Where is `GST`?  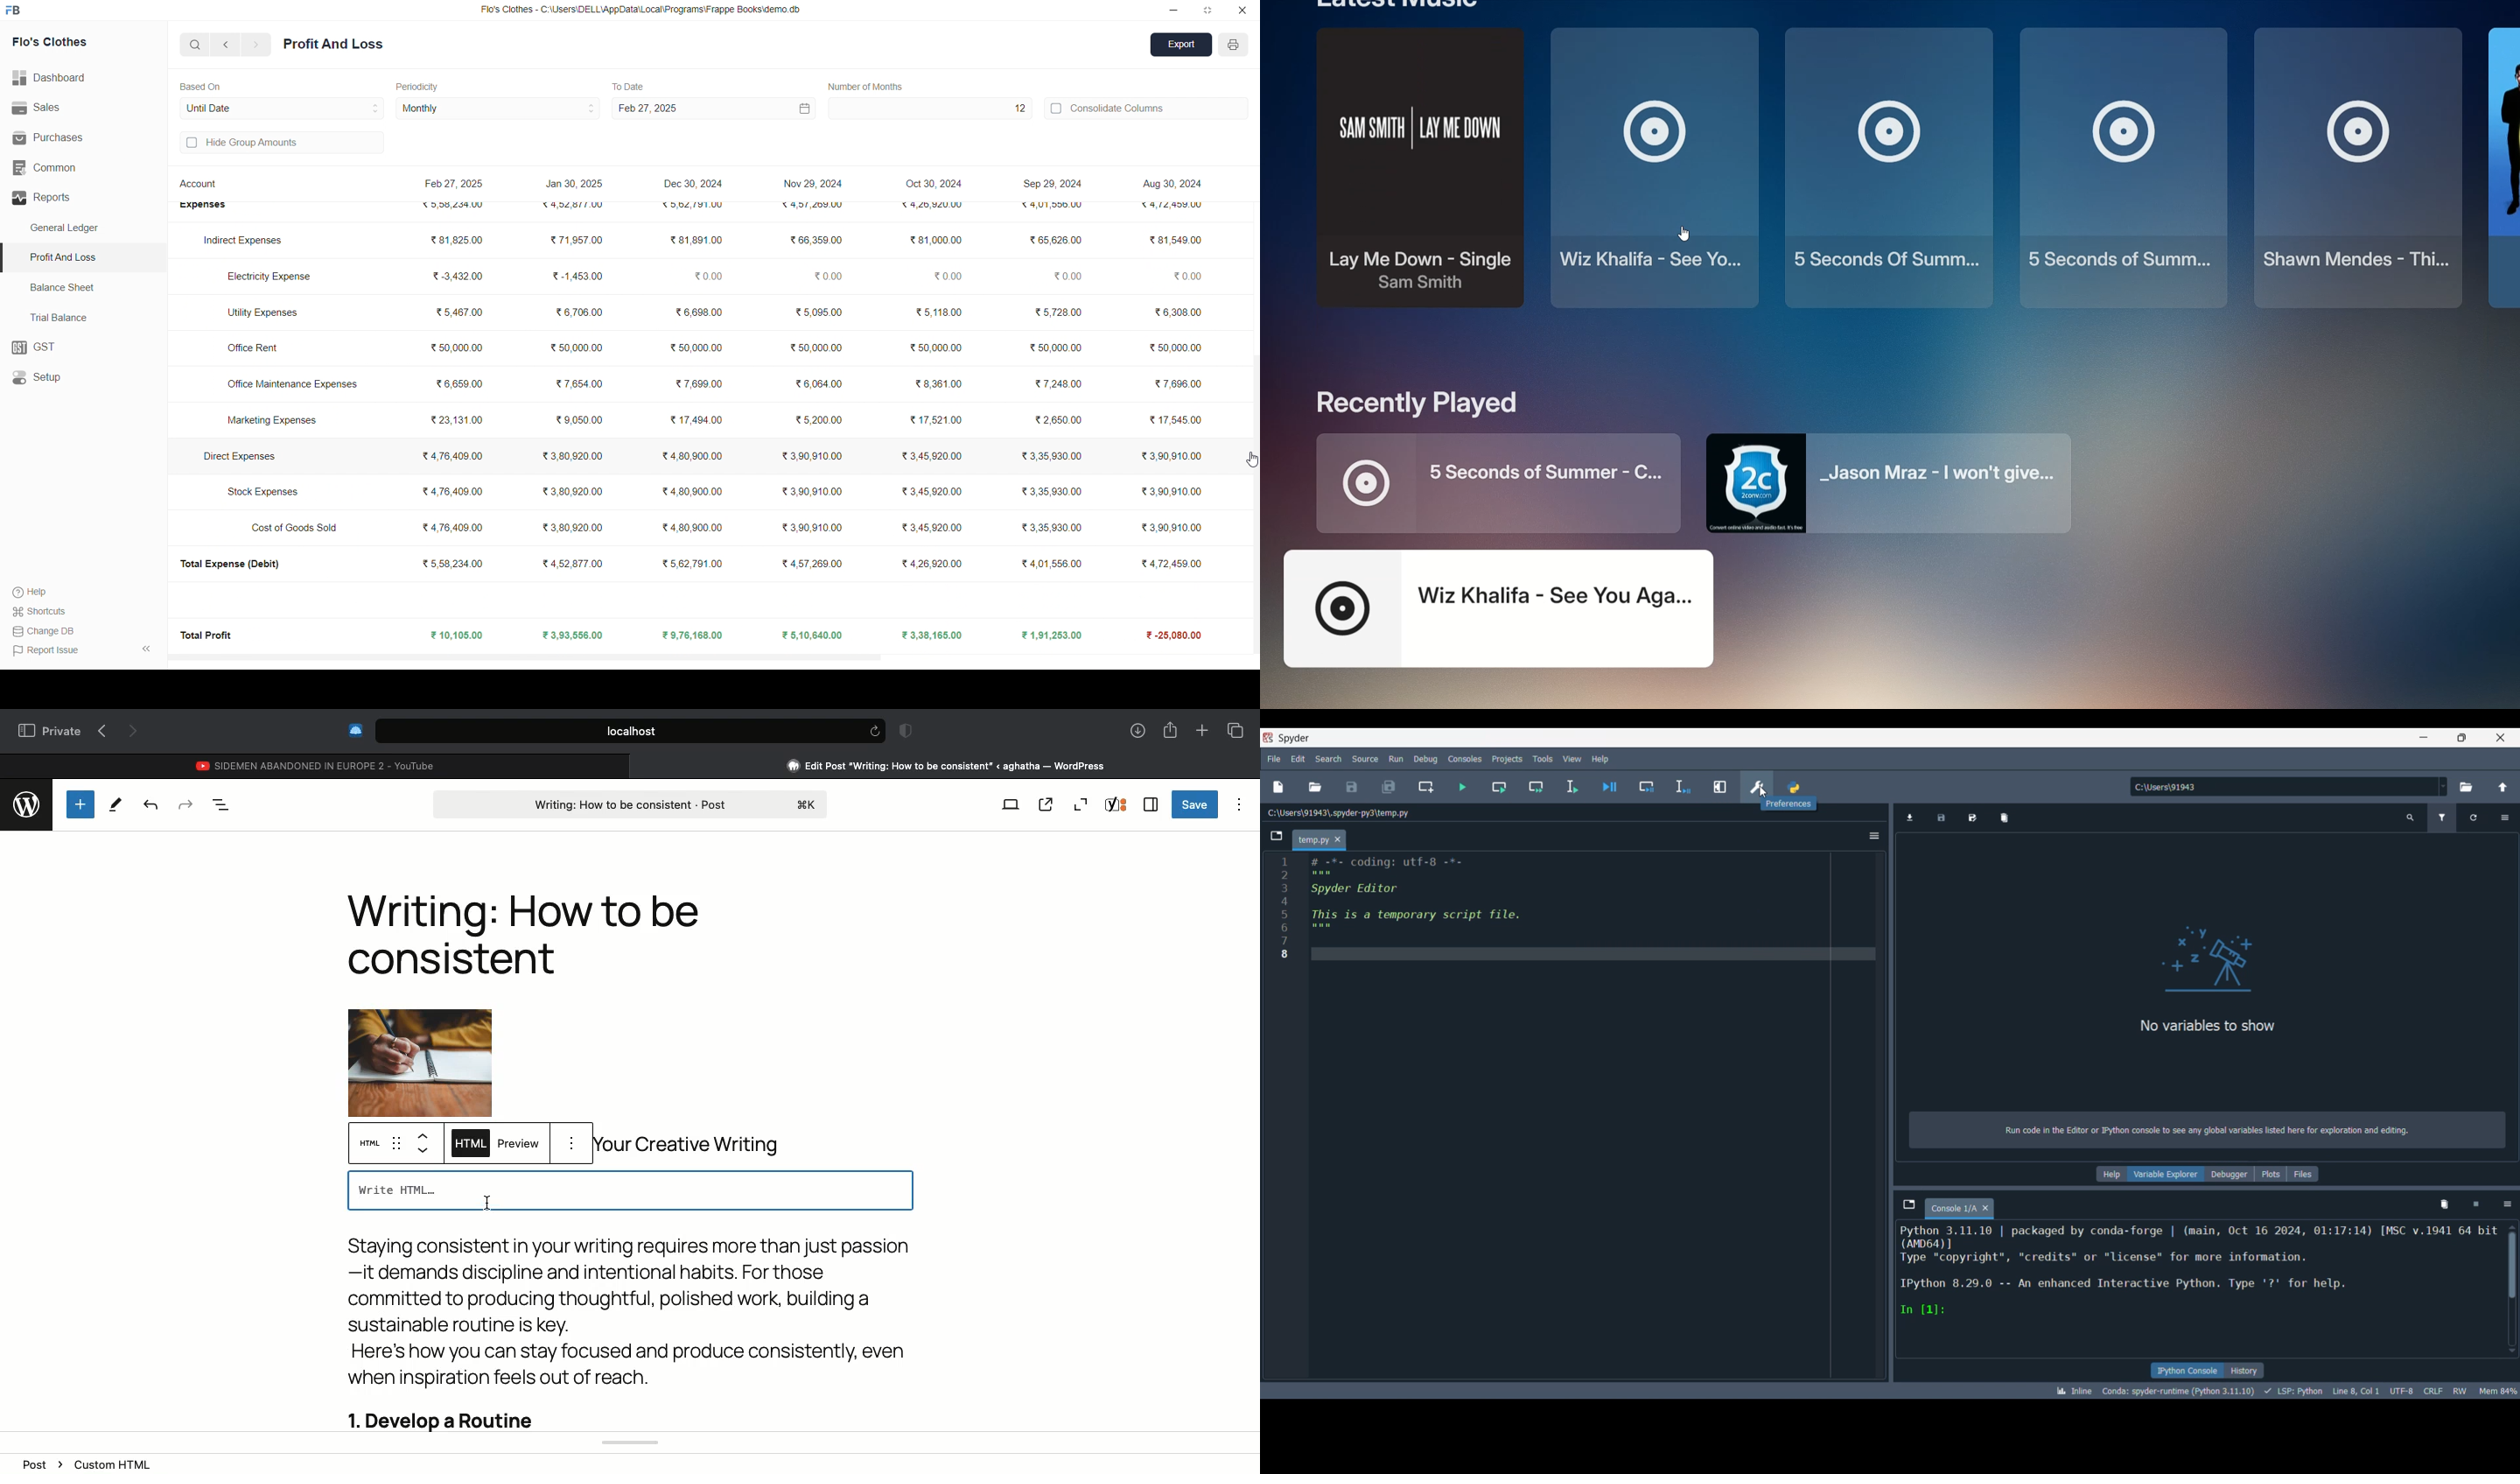 GST is located at coordinates (82, 348).